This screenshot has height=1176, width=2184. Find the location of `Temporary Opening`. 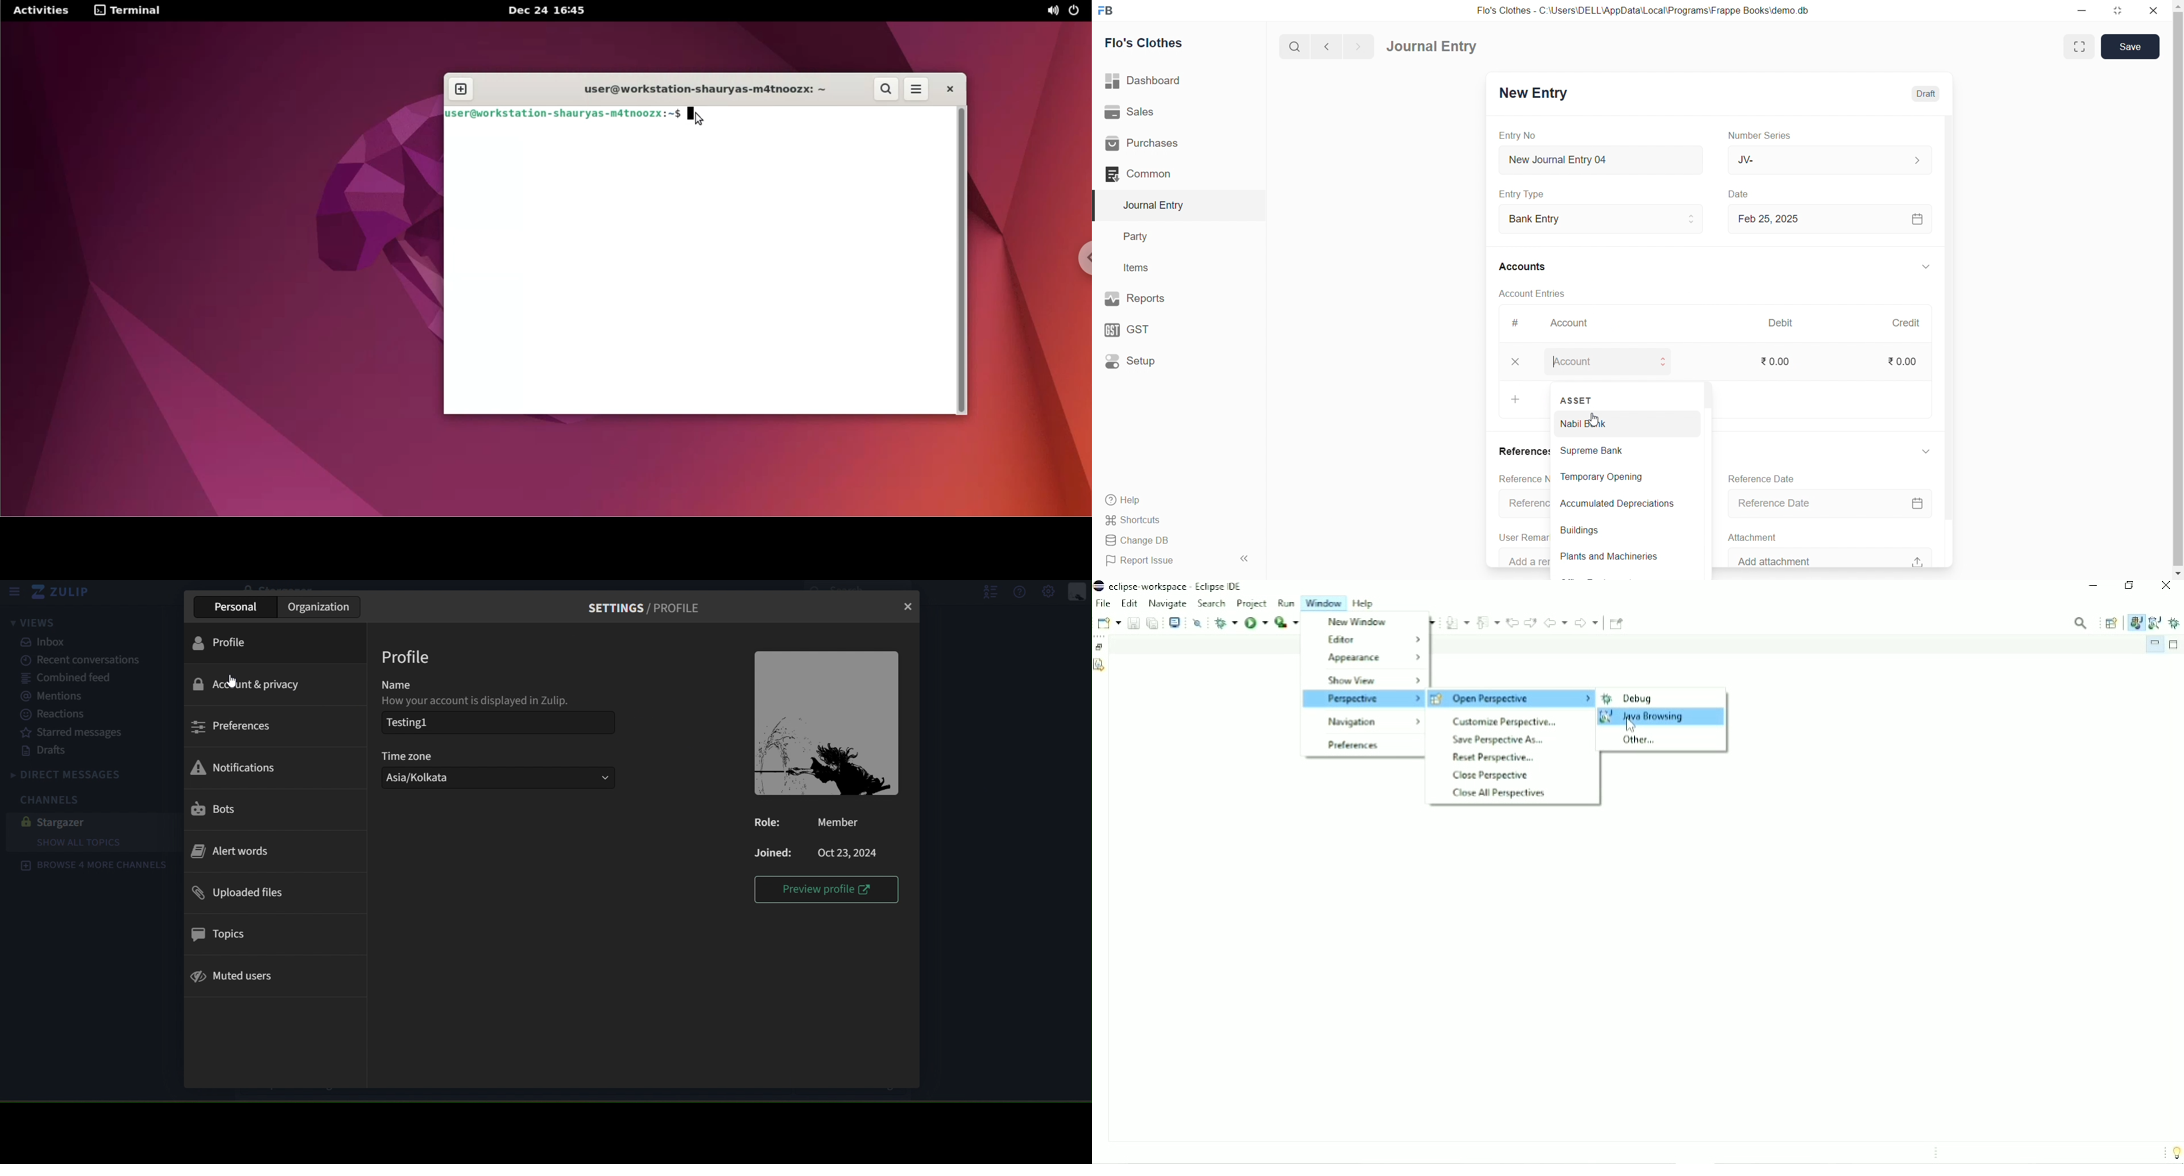

Temporary Opening is located at coordinates (1619, 477).